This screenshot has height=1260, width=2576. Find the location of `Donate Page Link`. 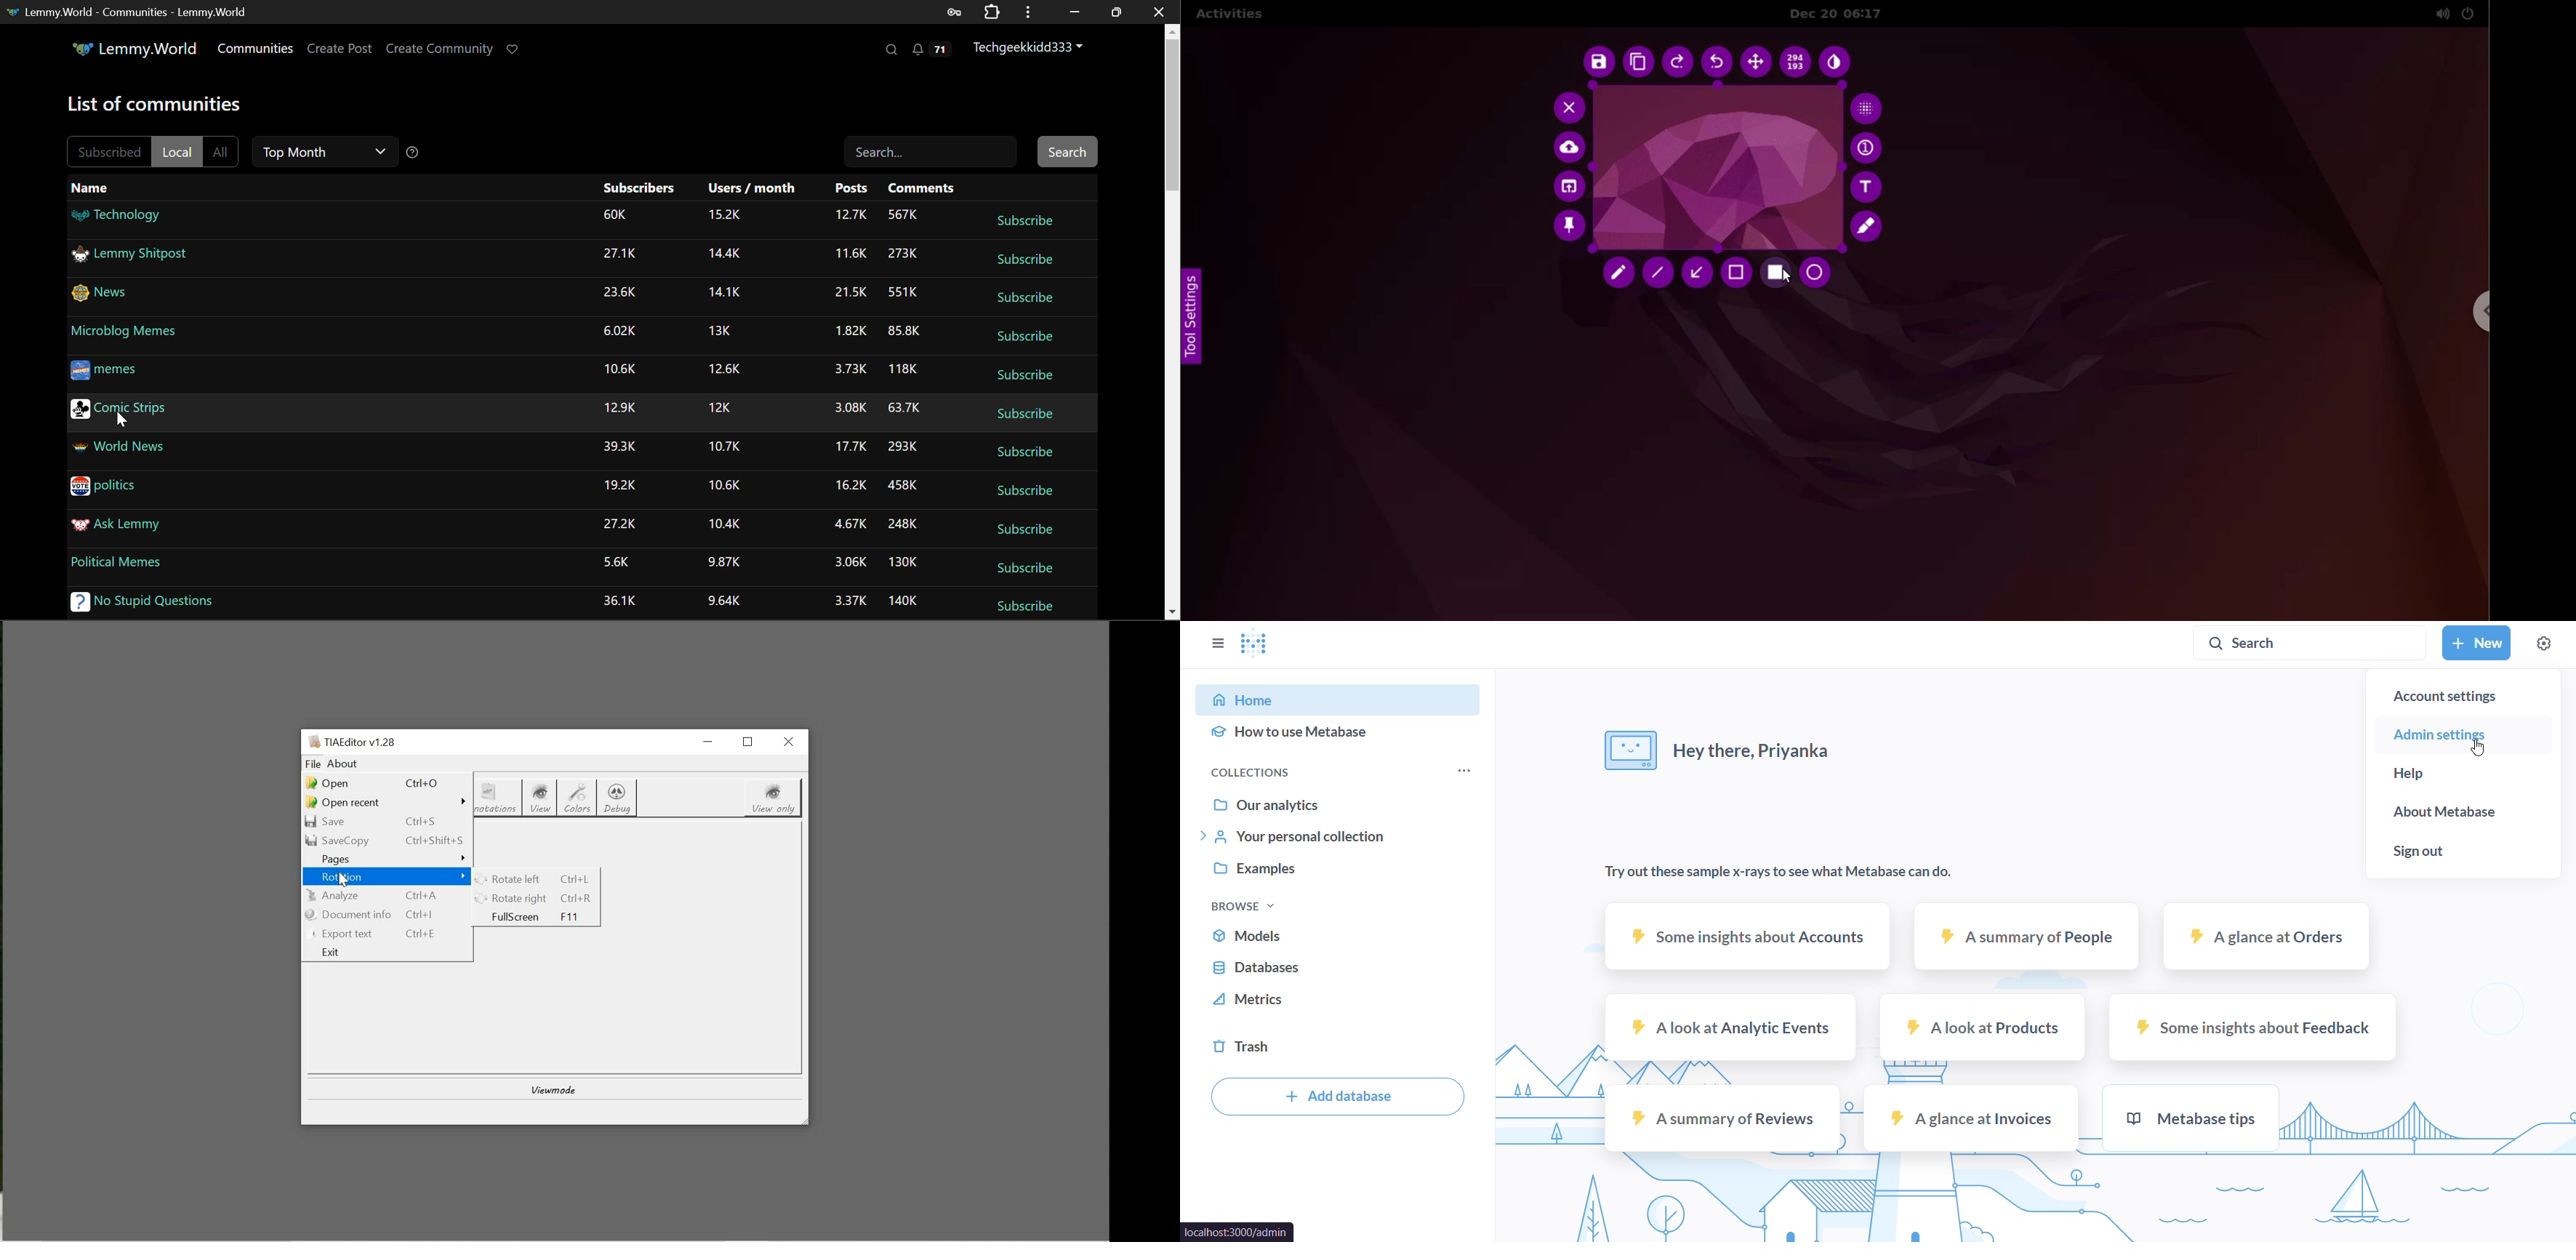

Donate Page Link is located at coordinates (514, 49).